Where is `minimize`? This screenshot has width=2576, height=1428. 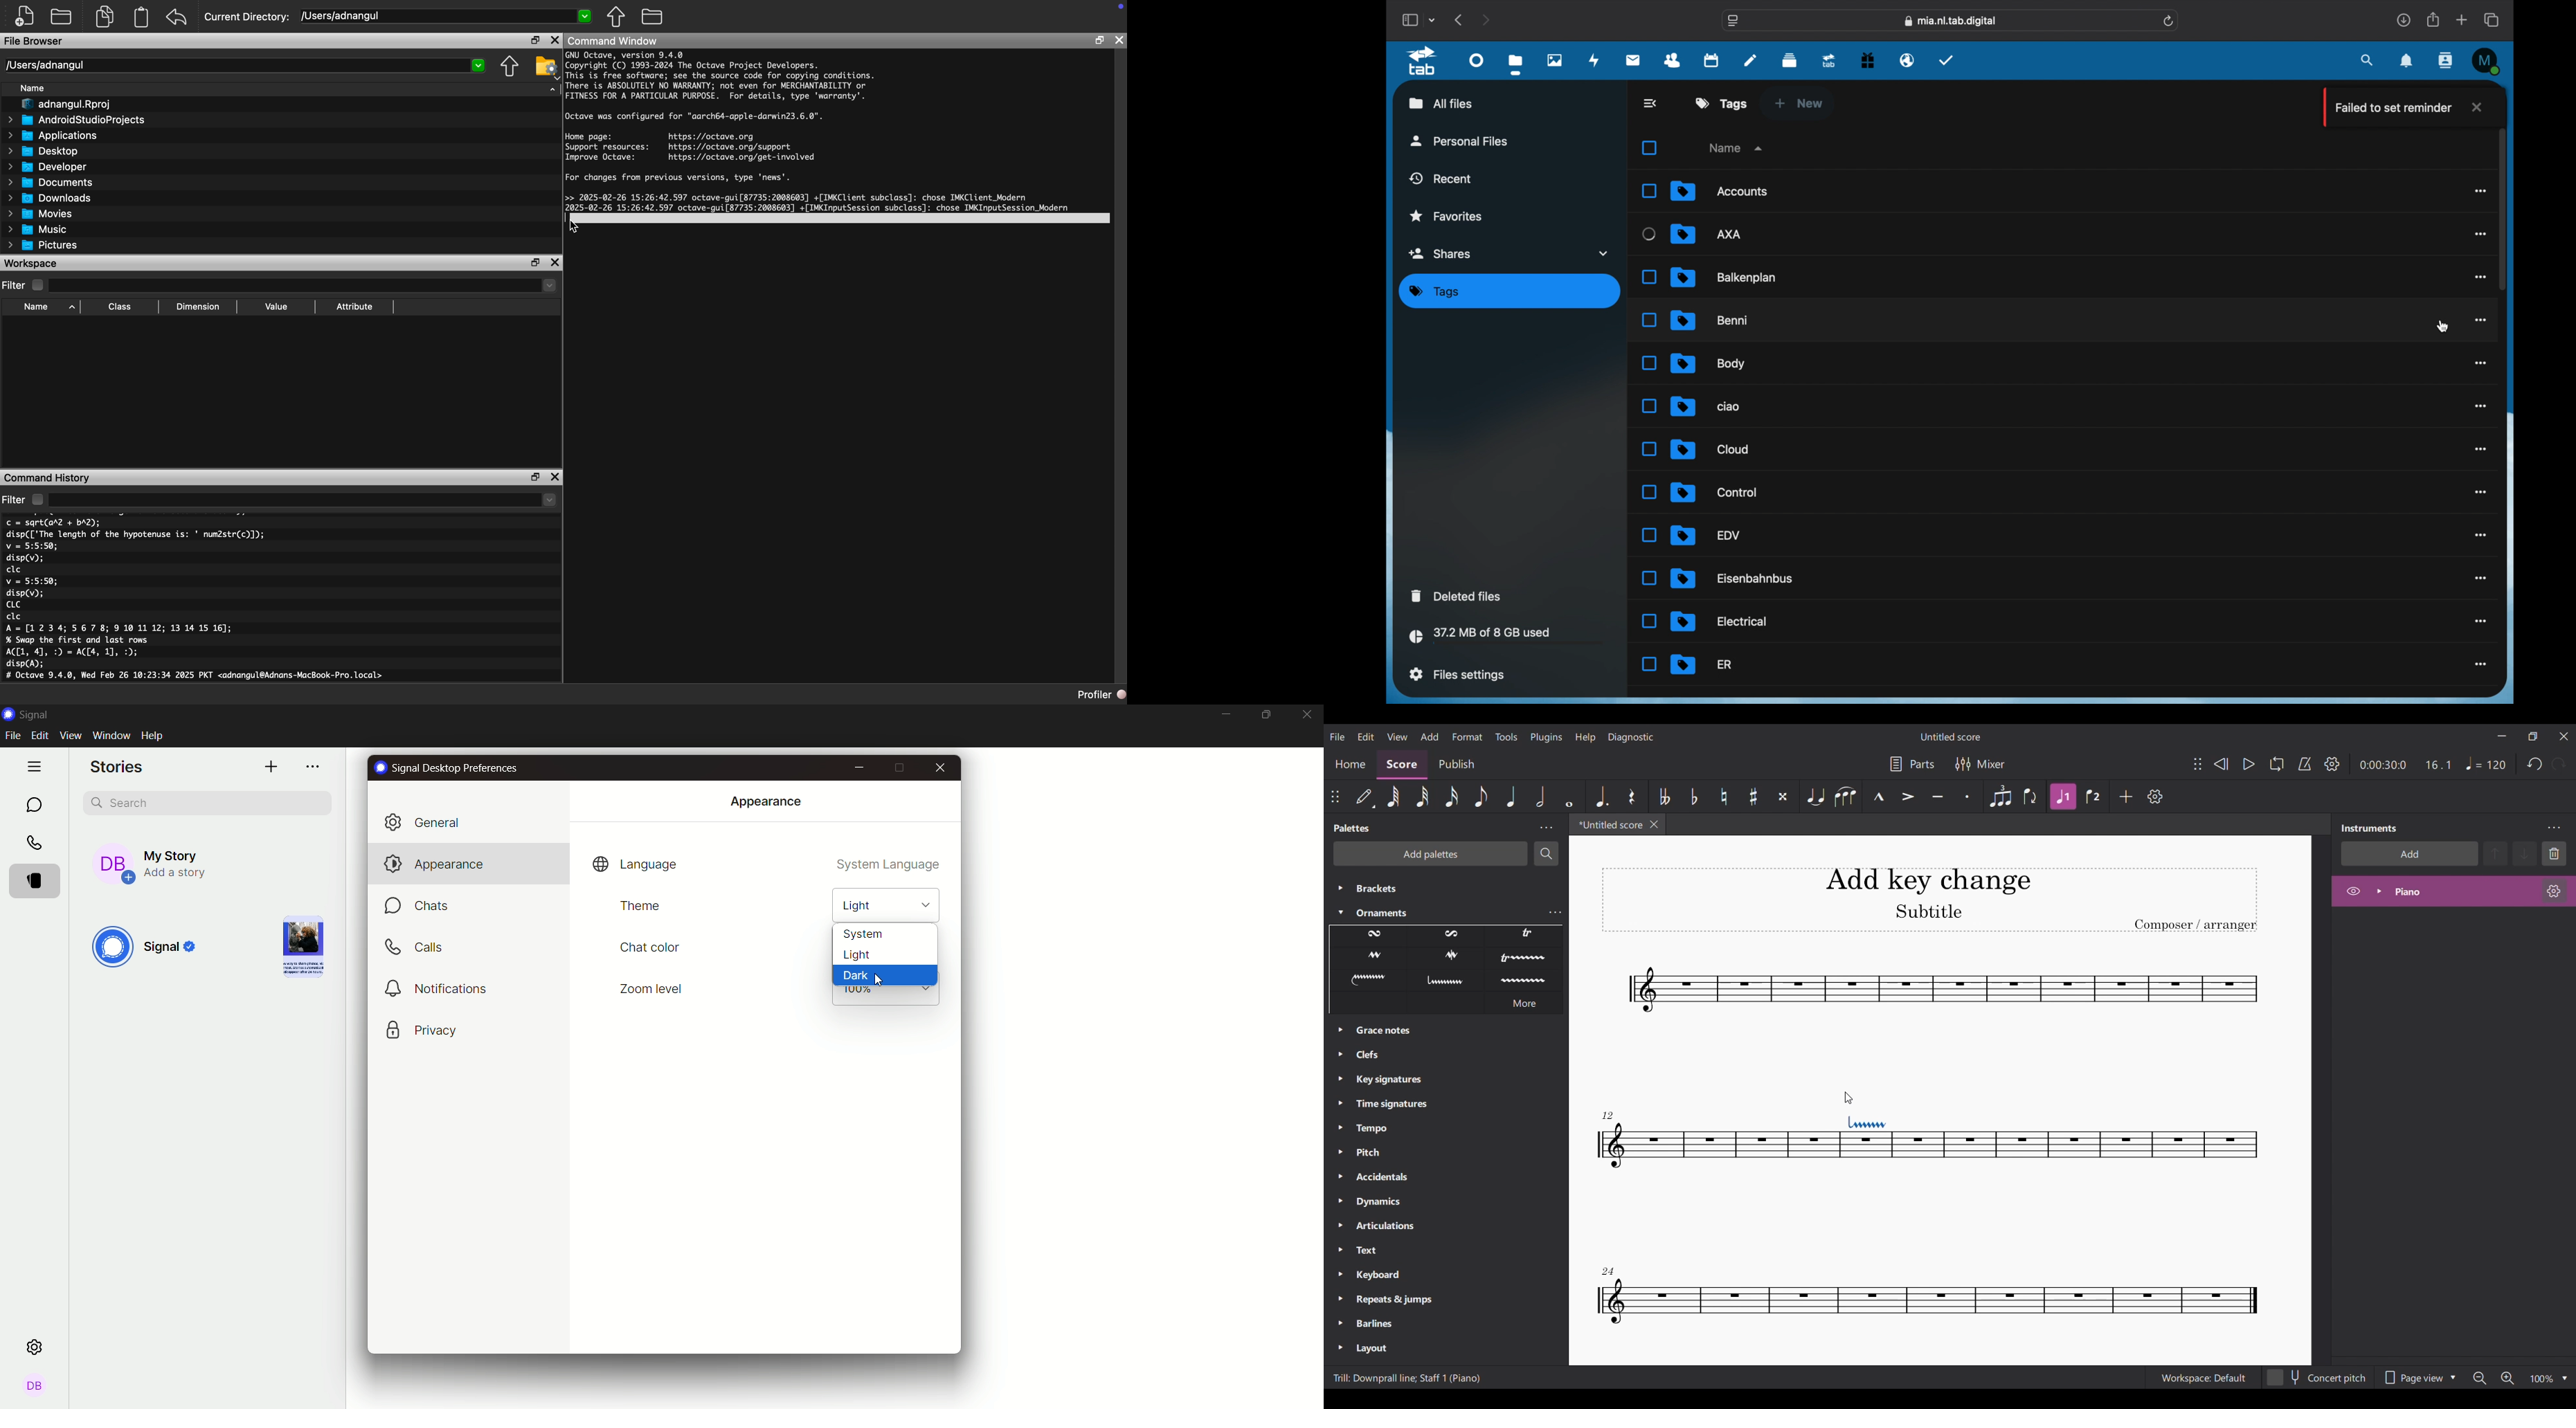 minimize is located at coordinates (858, 766).